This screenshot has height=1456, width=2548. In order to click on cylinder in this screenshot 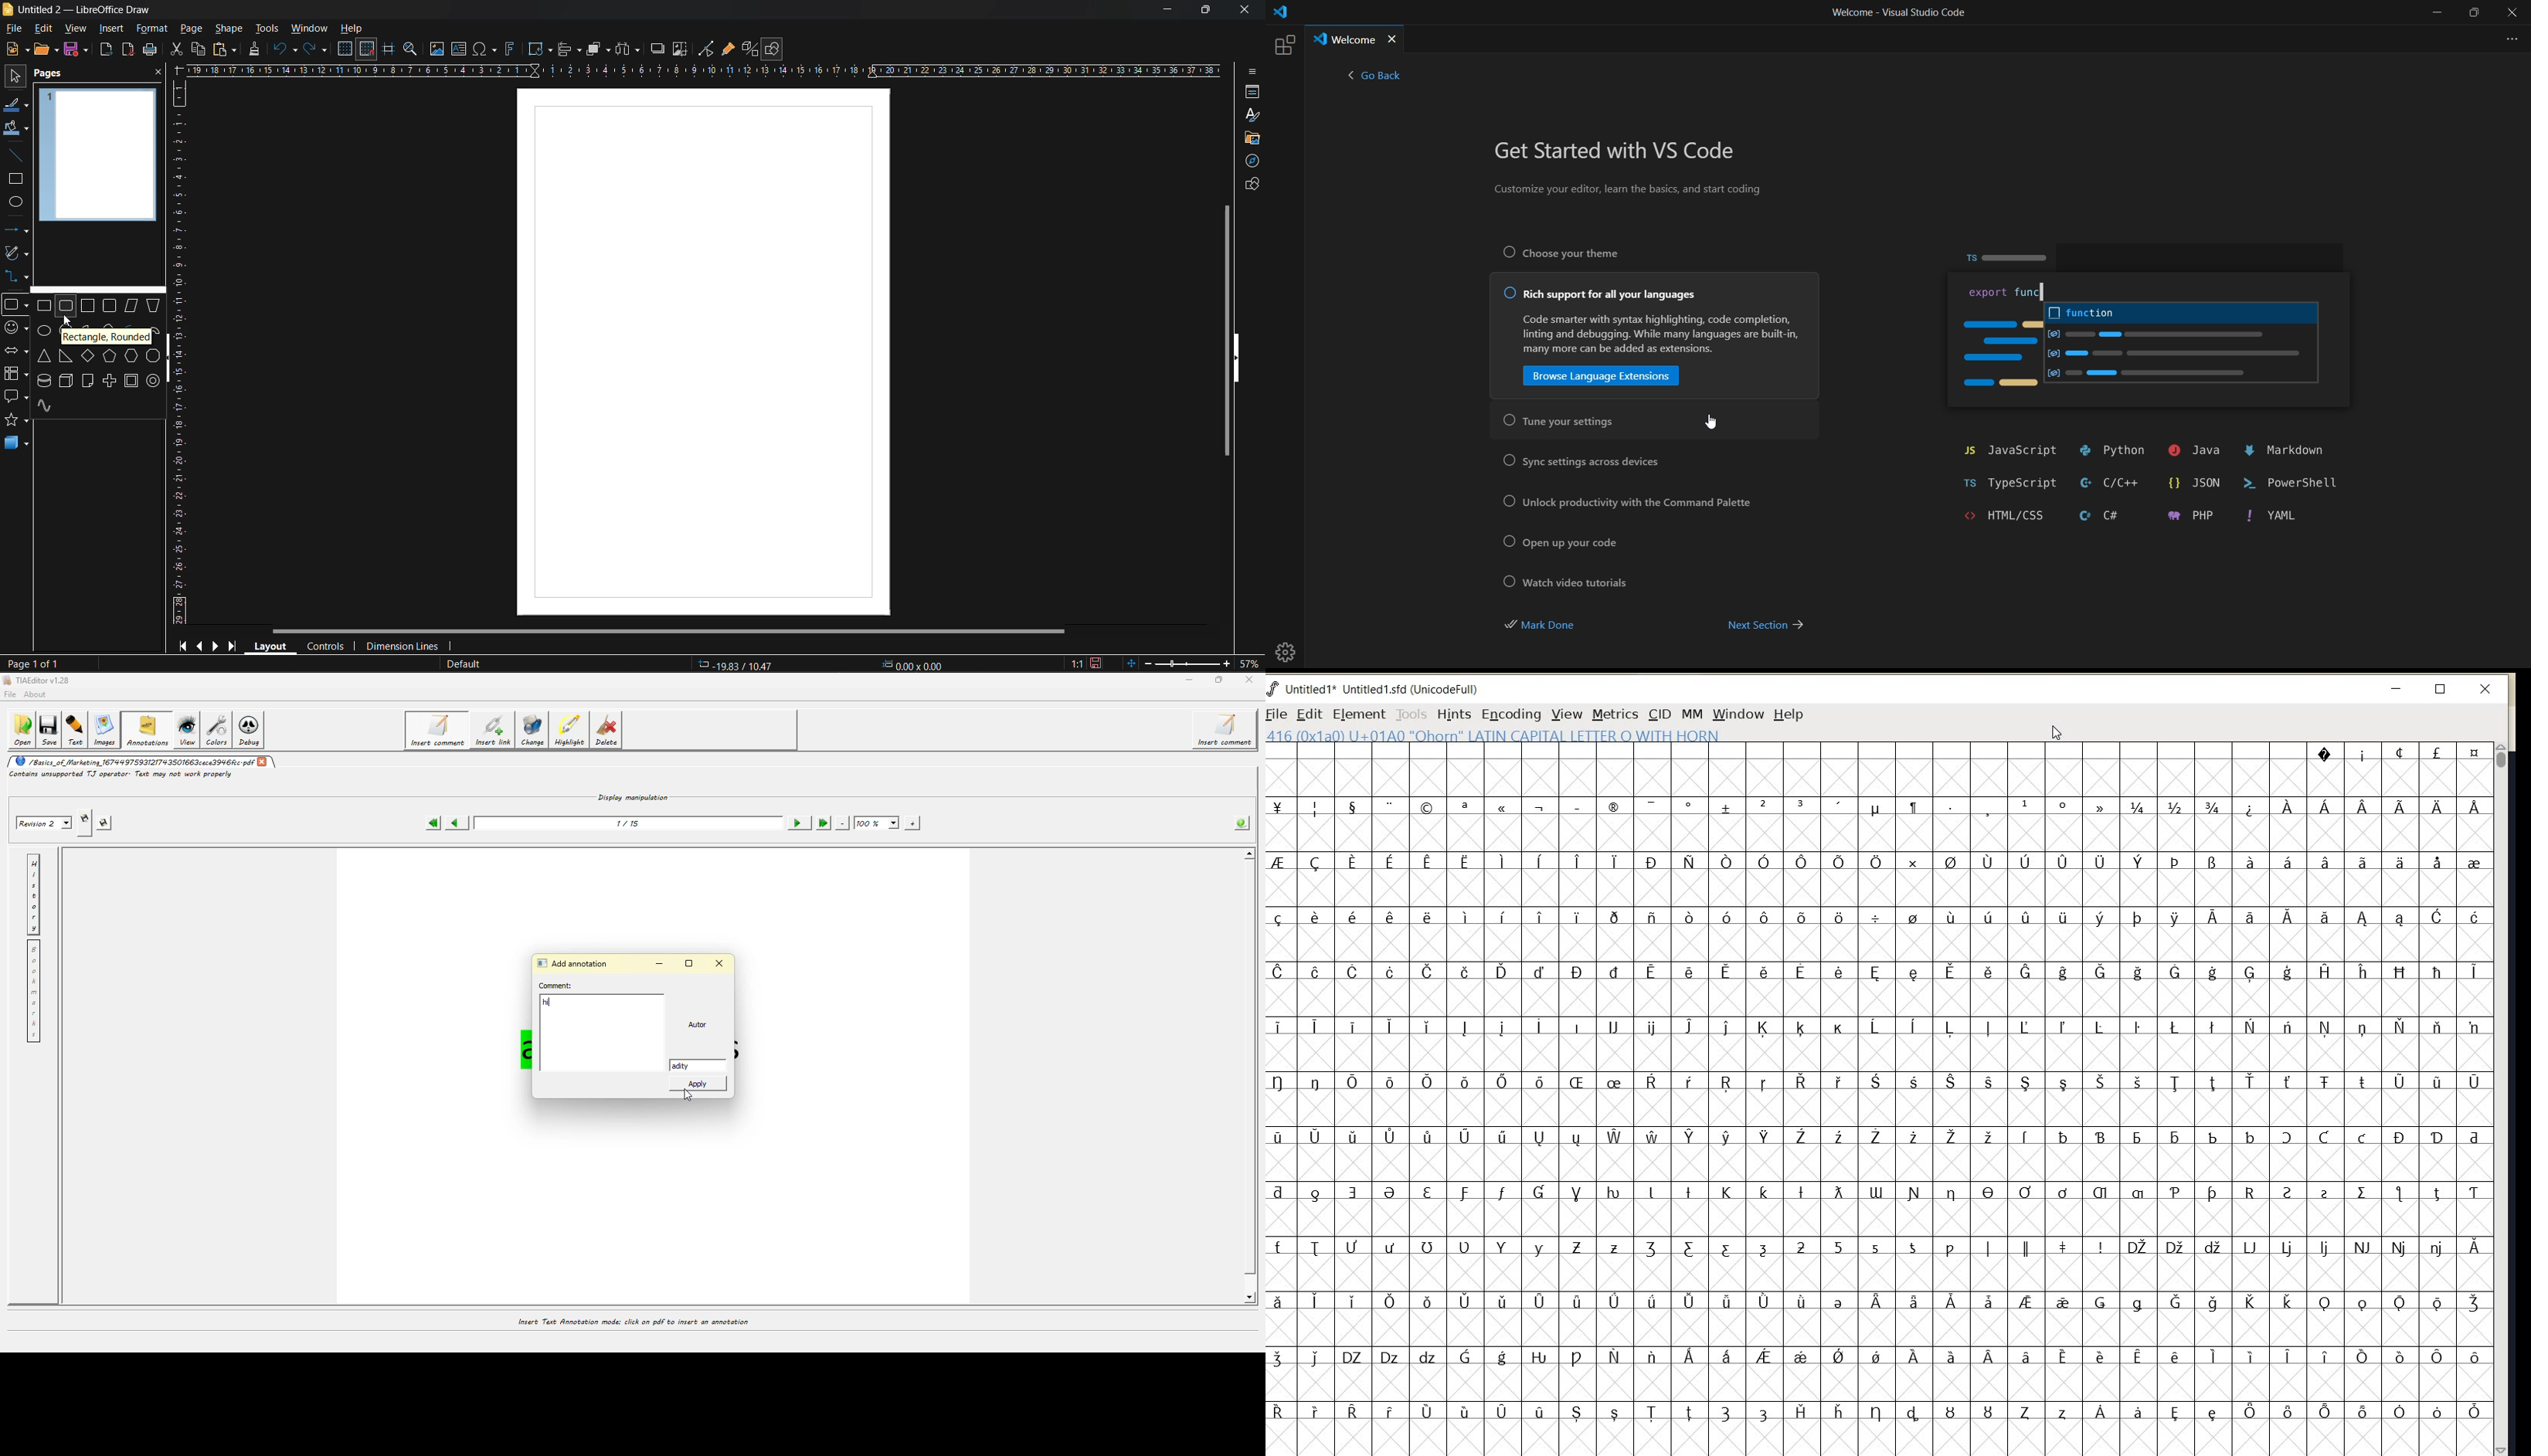, I will do `click(45, 380)`.